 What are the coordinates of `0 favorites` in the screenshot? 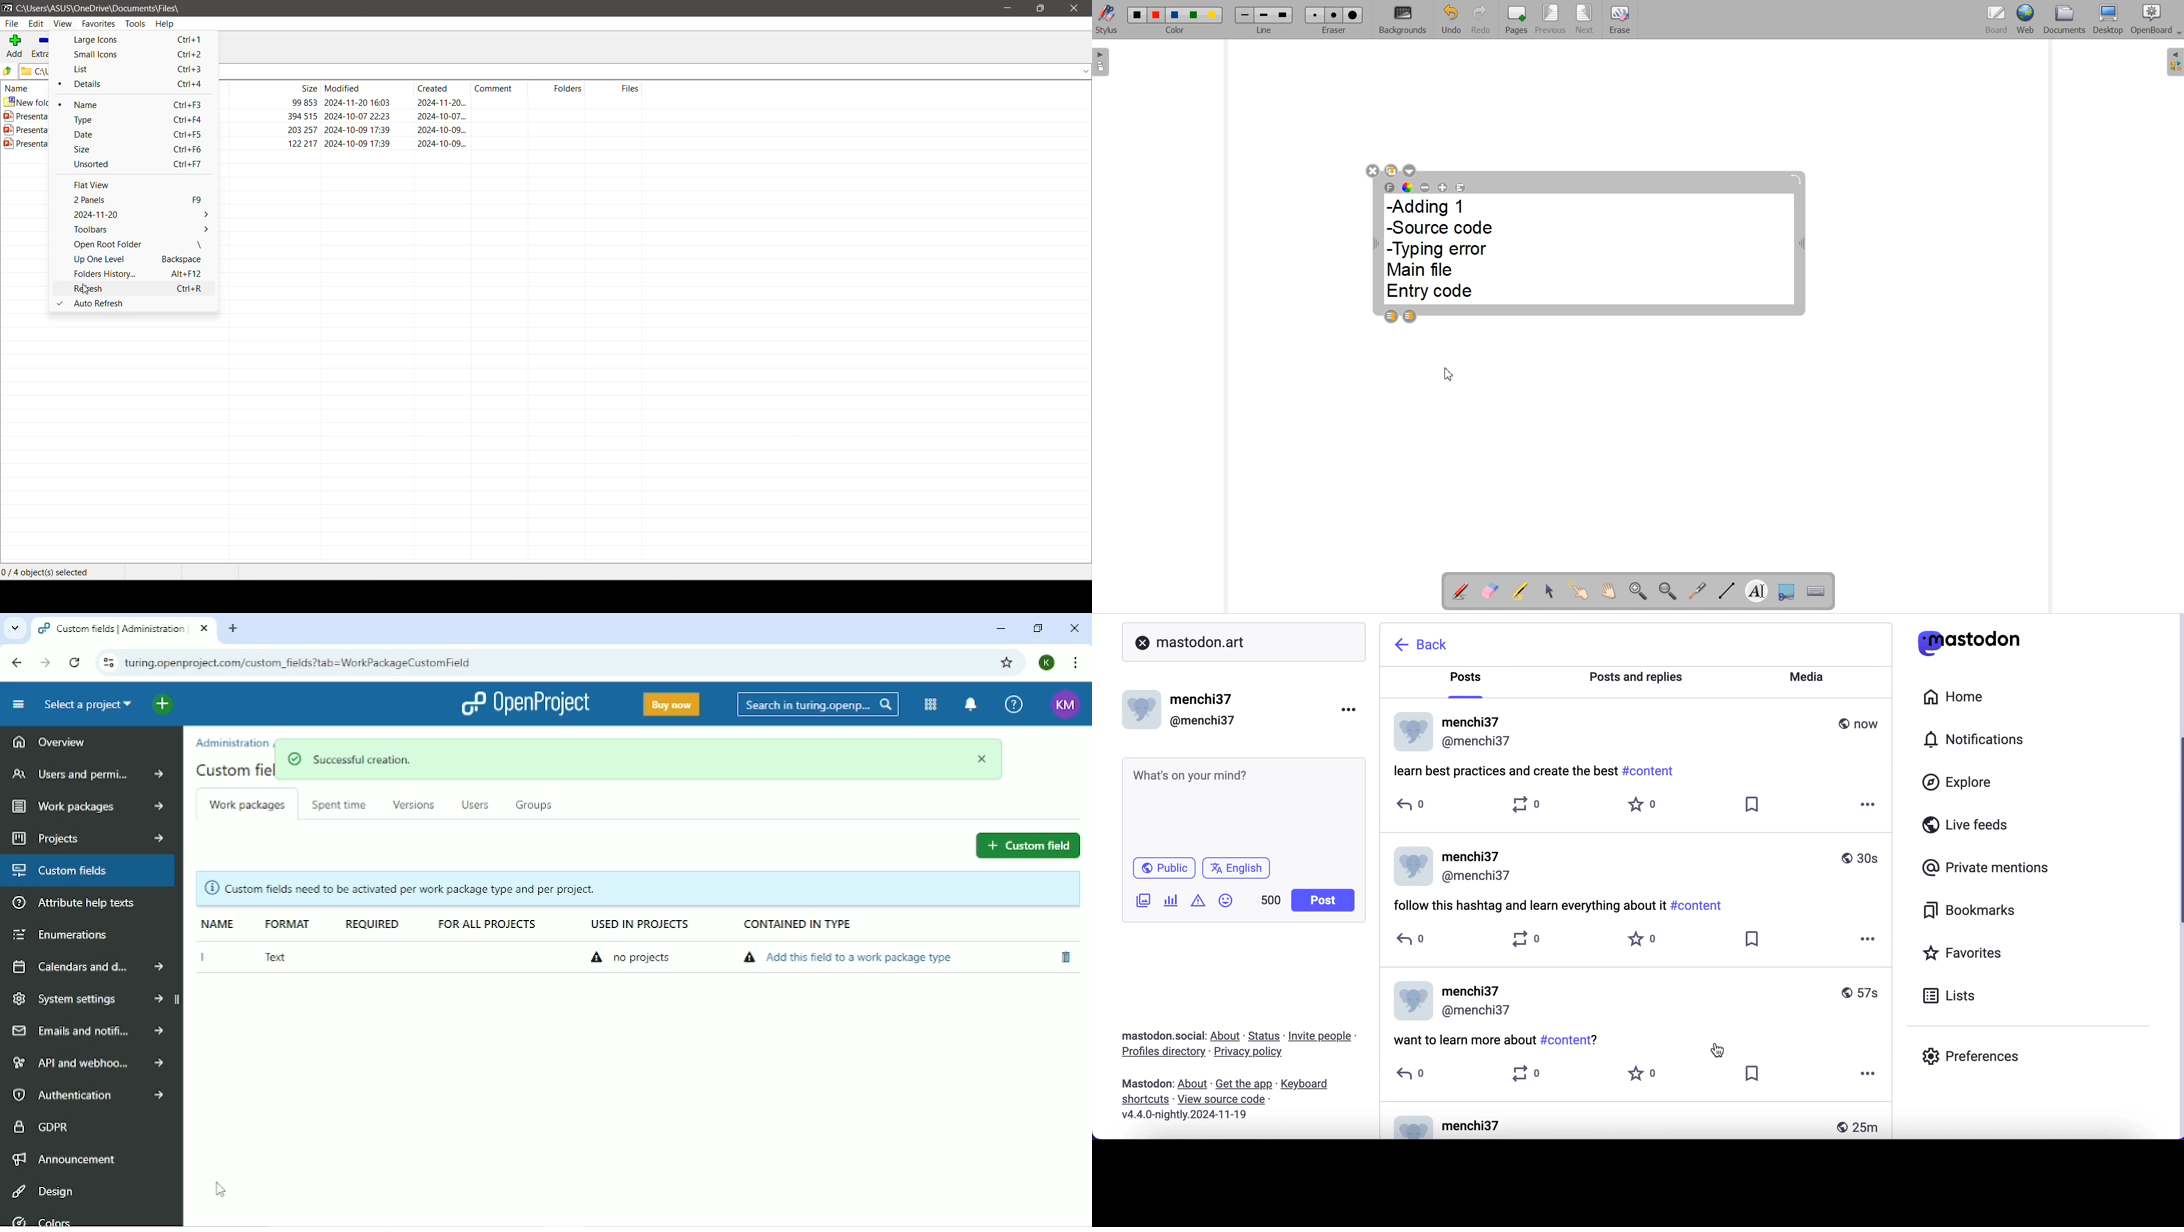 It's located at (1647, 944).